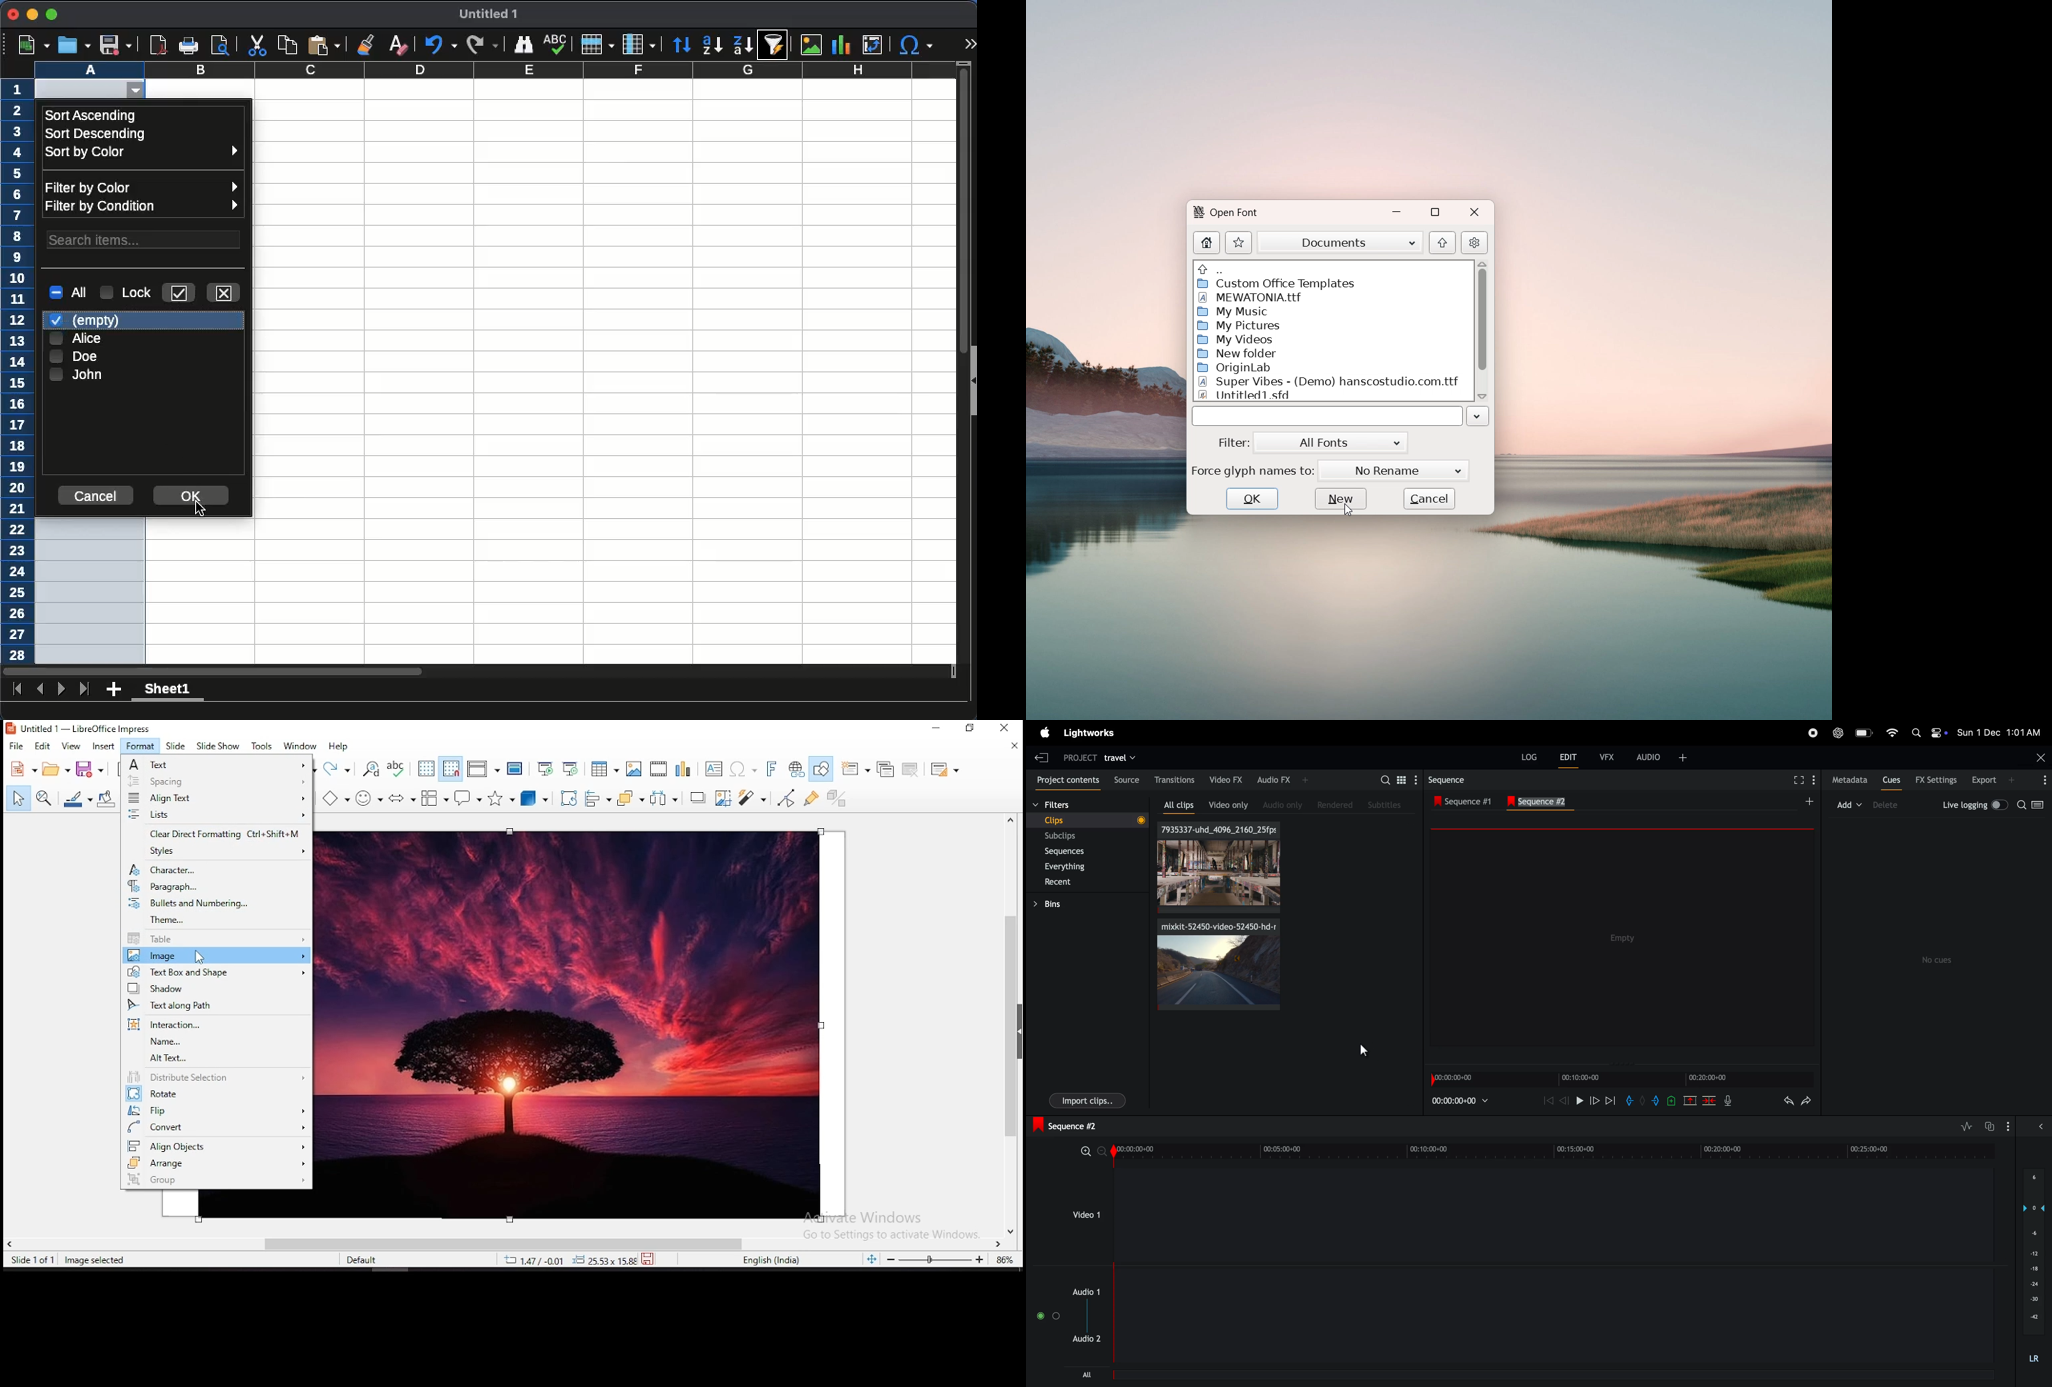 The image size is (2072, 1400). What do you see at coordinates (42, 689) in the screenshot?
I see `previous sheet` at bounding box center [42, 689].